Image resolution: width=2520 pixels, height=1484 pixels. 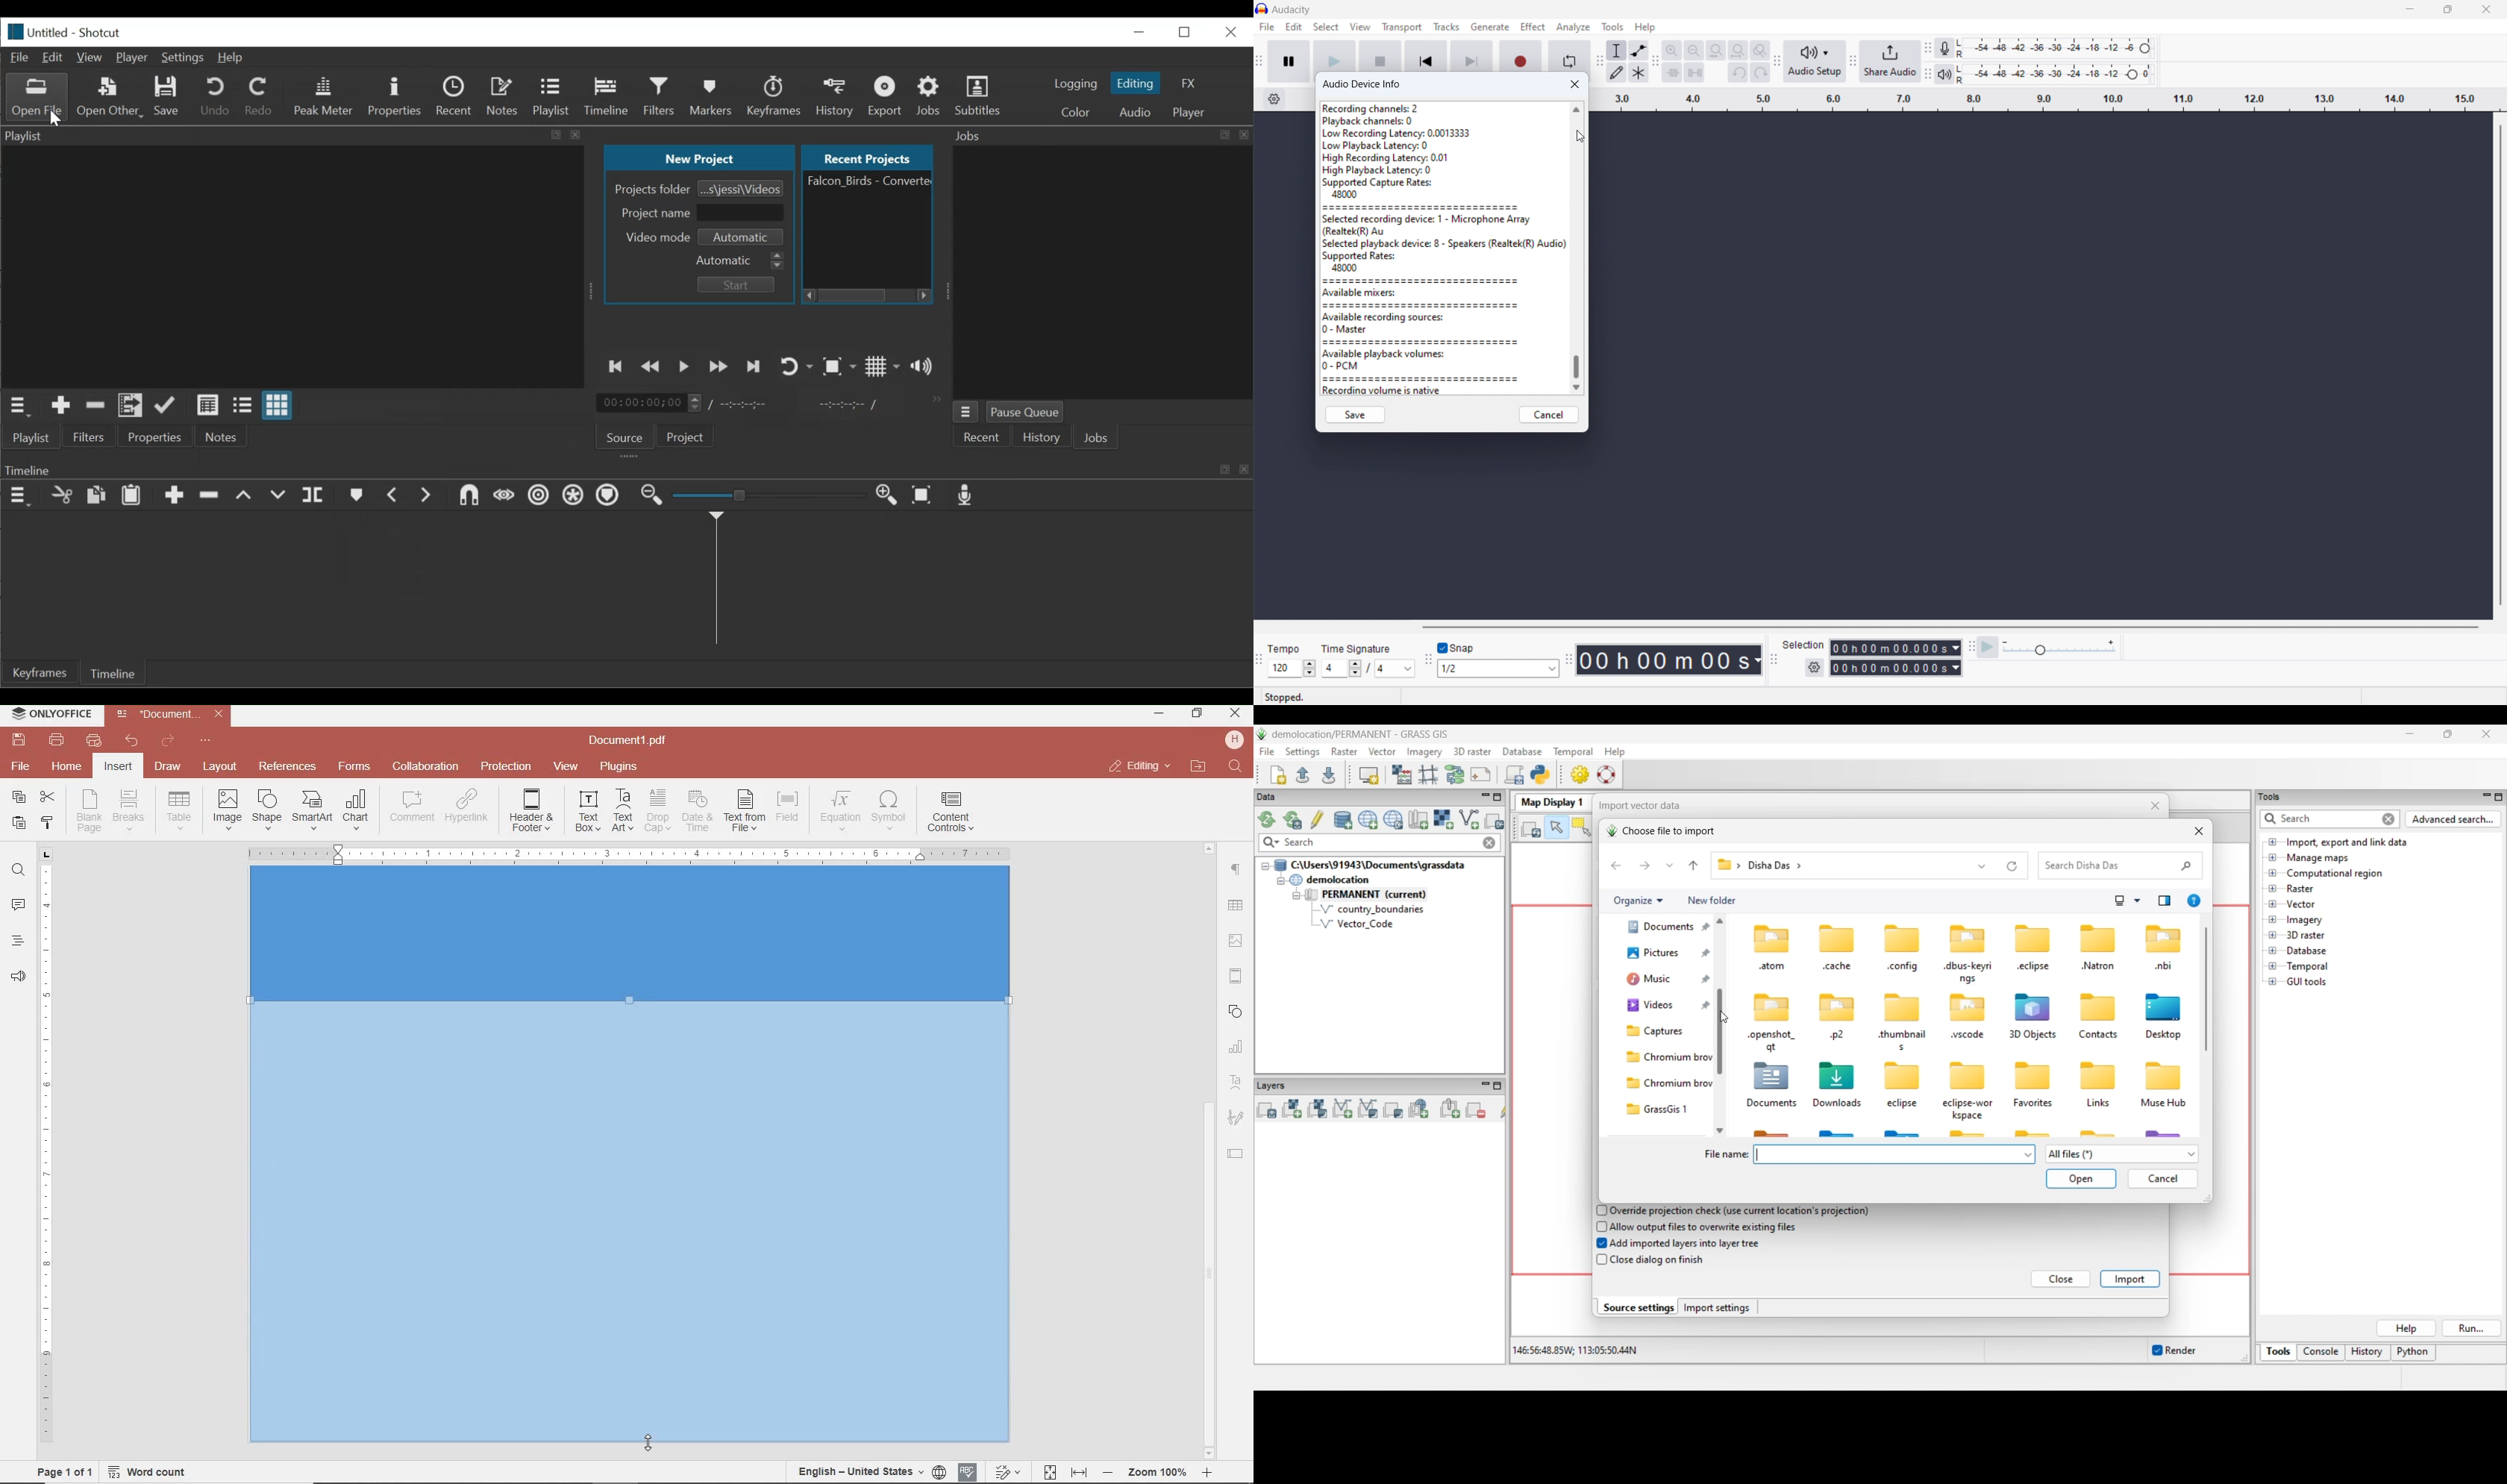 What do you see at coordinates (17, 740) in the screenshot?
I see `save` at bounding box center [17, 740].